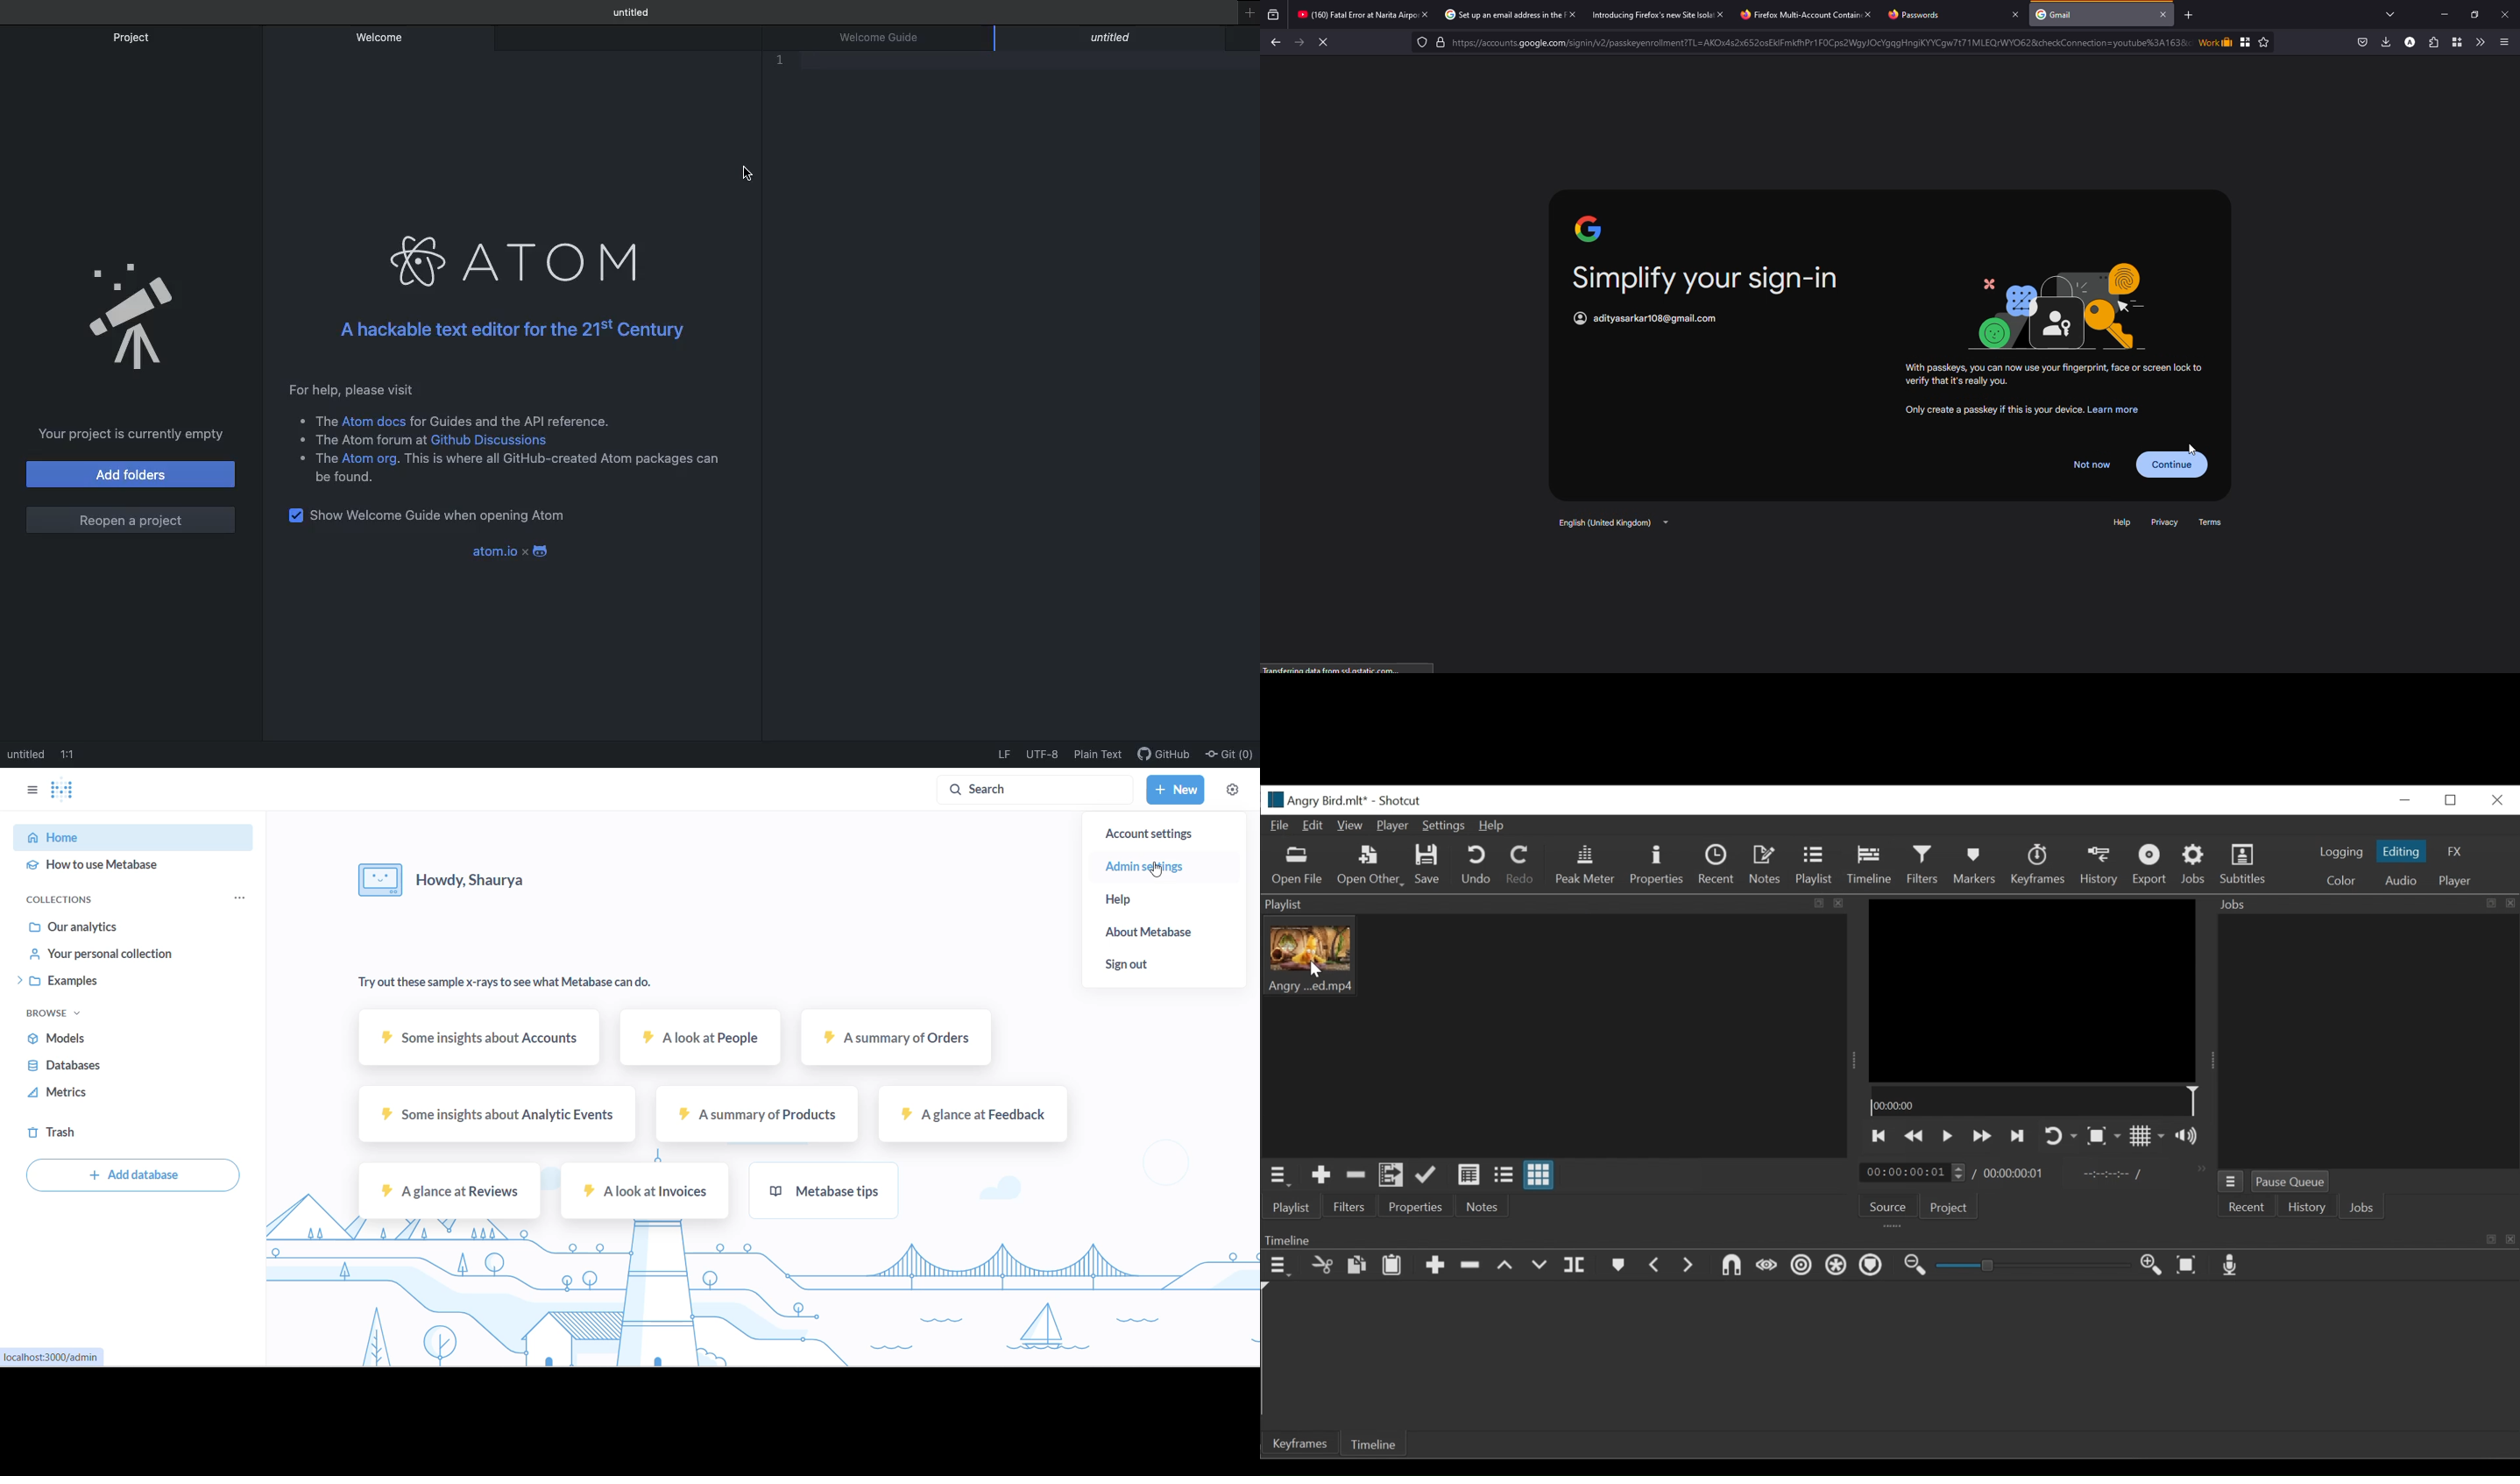 This screenshot has height=1484, width=2520. What do you see at coordinates (1278, 1267) in the screenshot?
I see `Timeline menu` at bounding box center [1278, 1267].